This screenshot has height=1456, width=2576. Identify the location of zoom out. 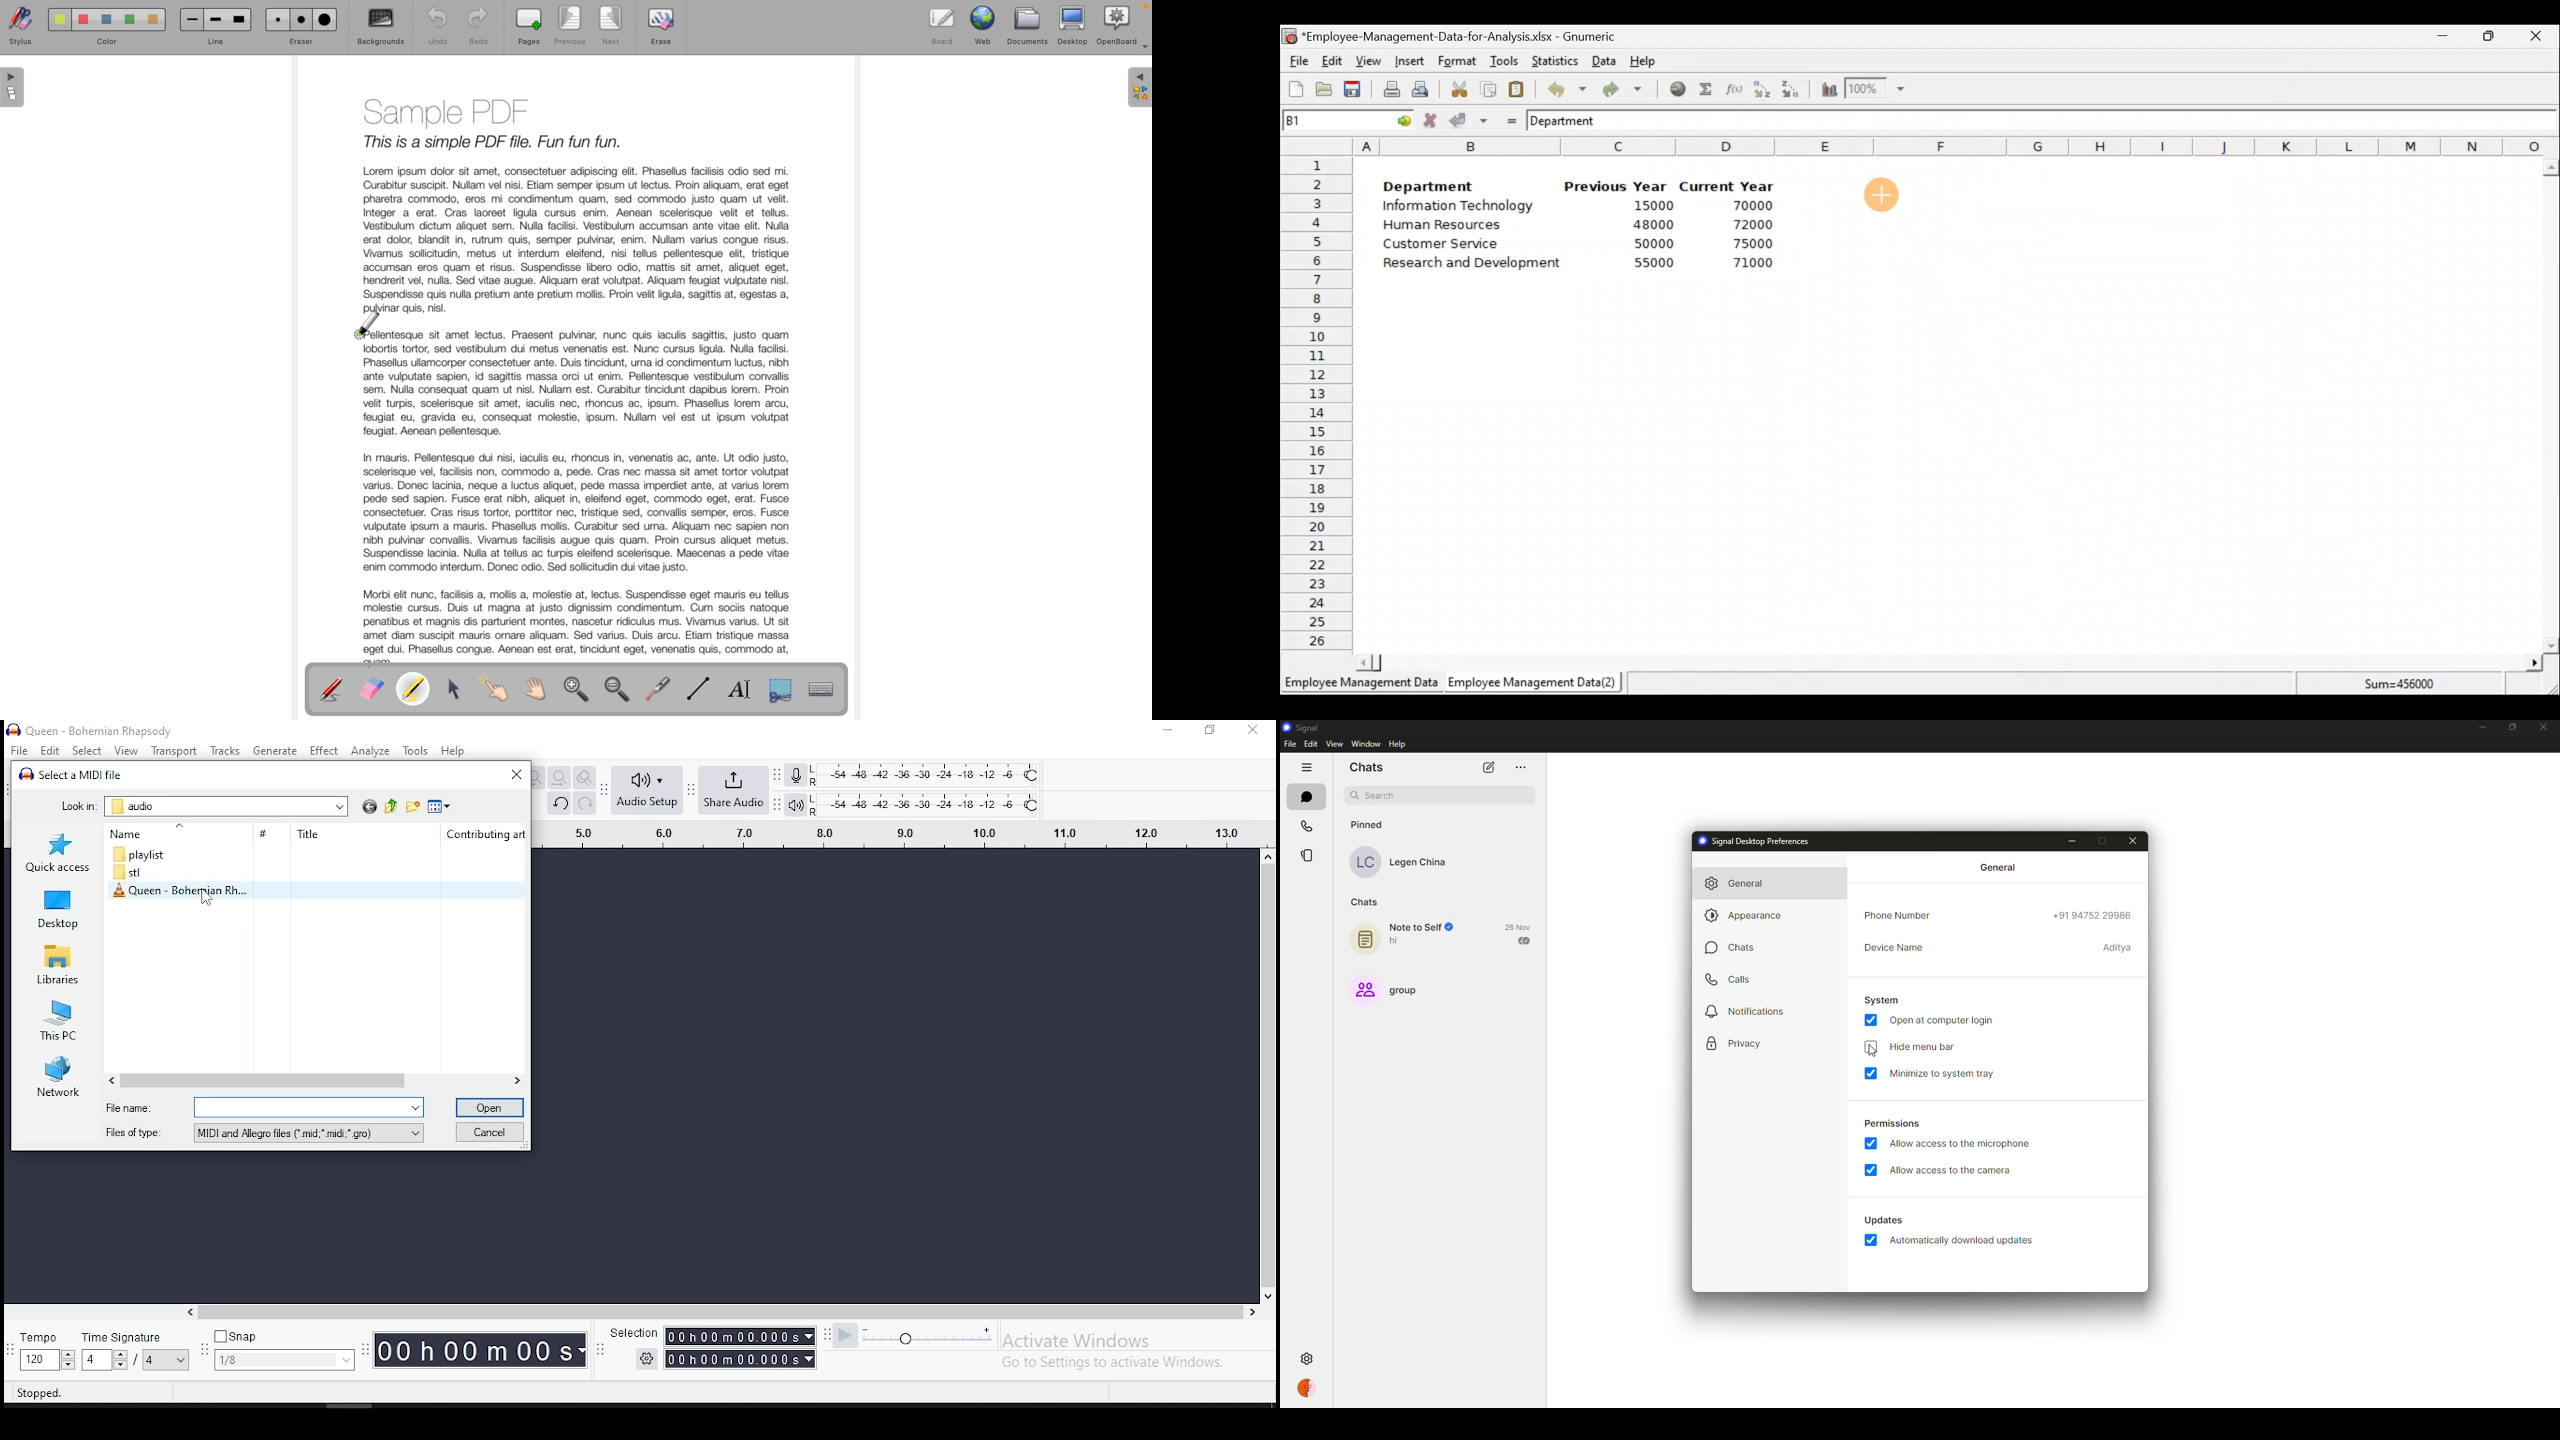
(620, 691).